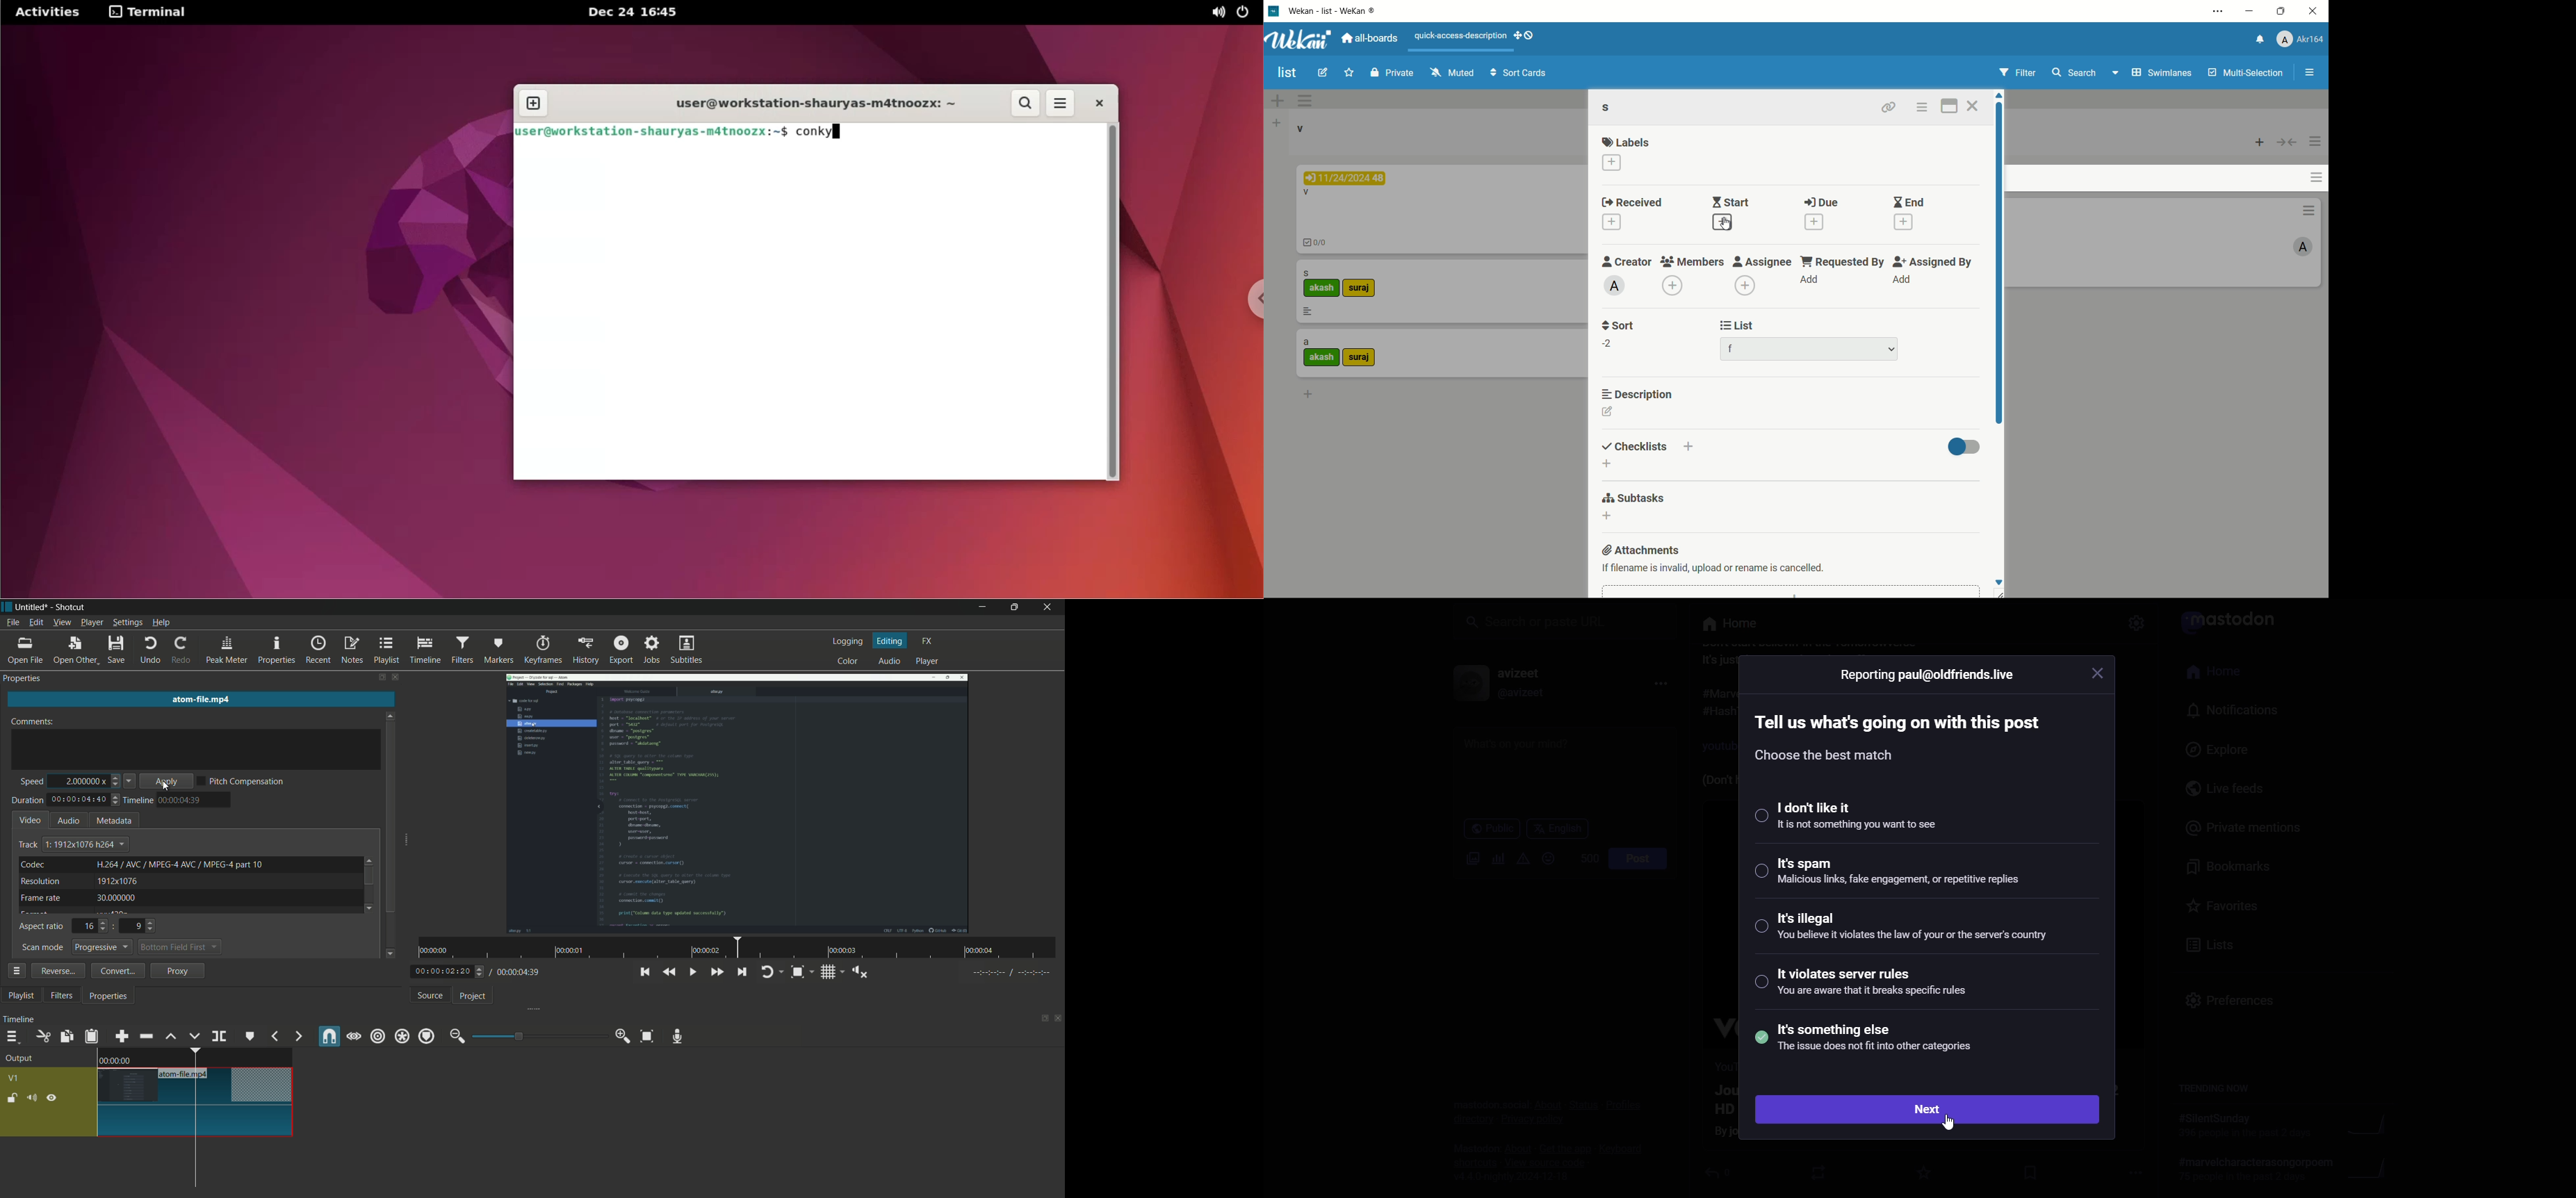 This screenshot has height=1204, width=2576. What do you see at coordinates (1638, 394) in the screenshot?
I see `description` at bounding box center [1638, 394].